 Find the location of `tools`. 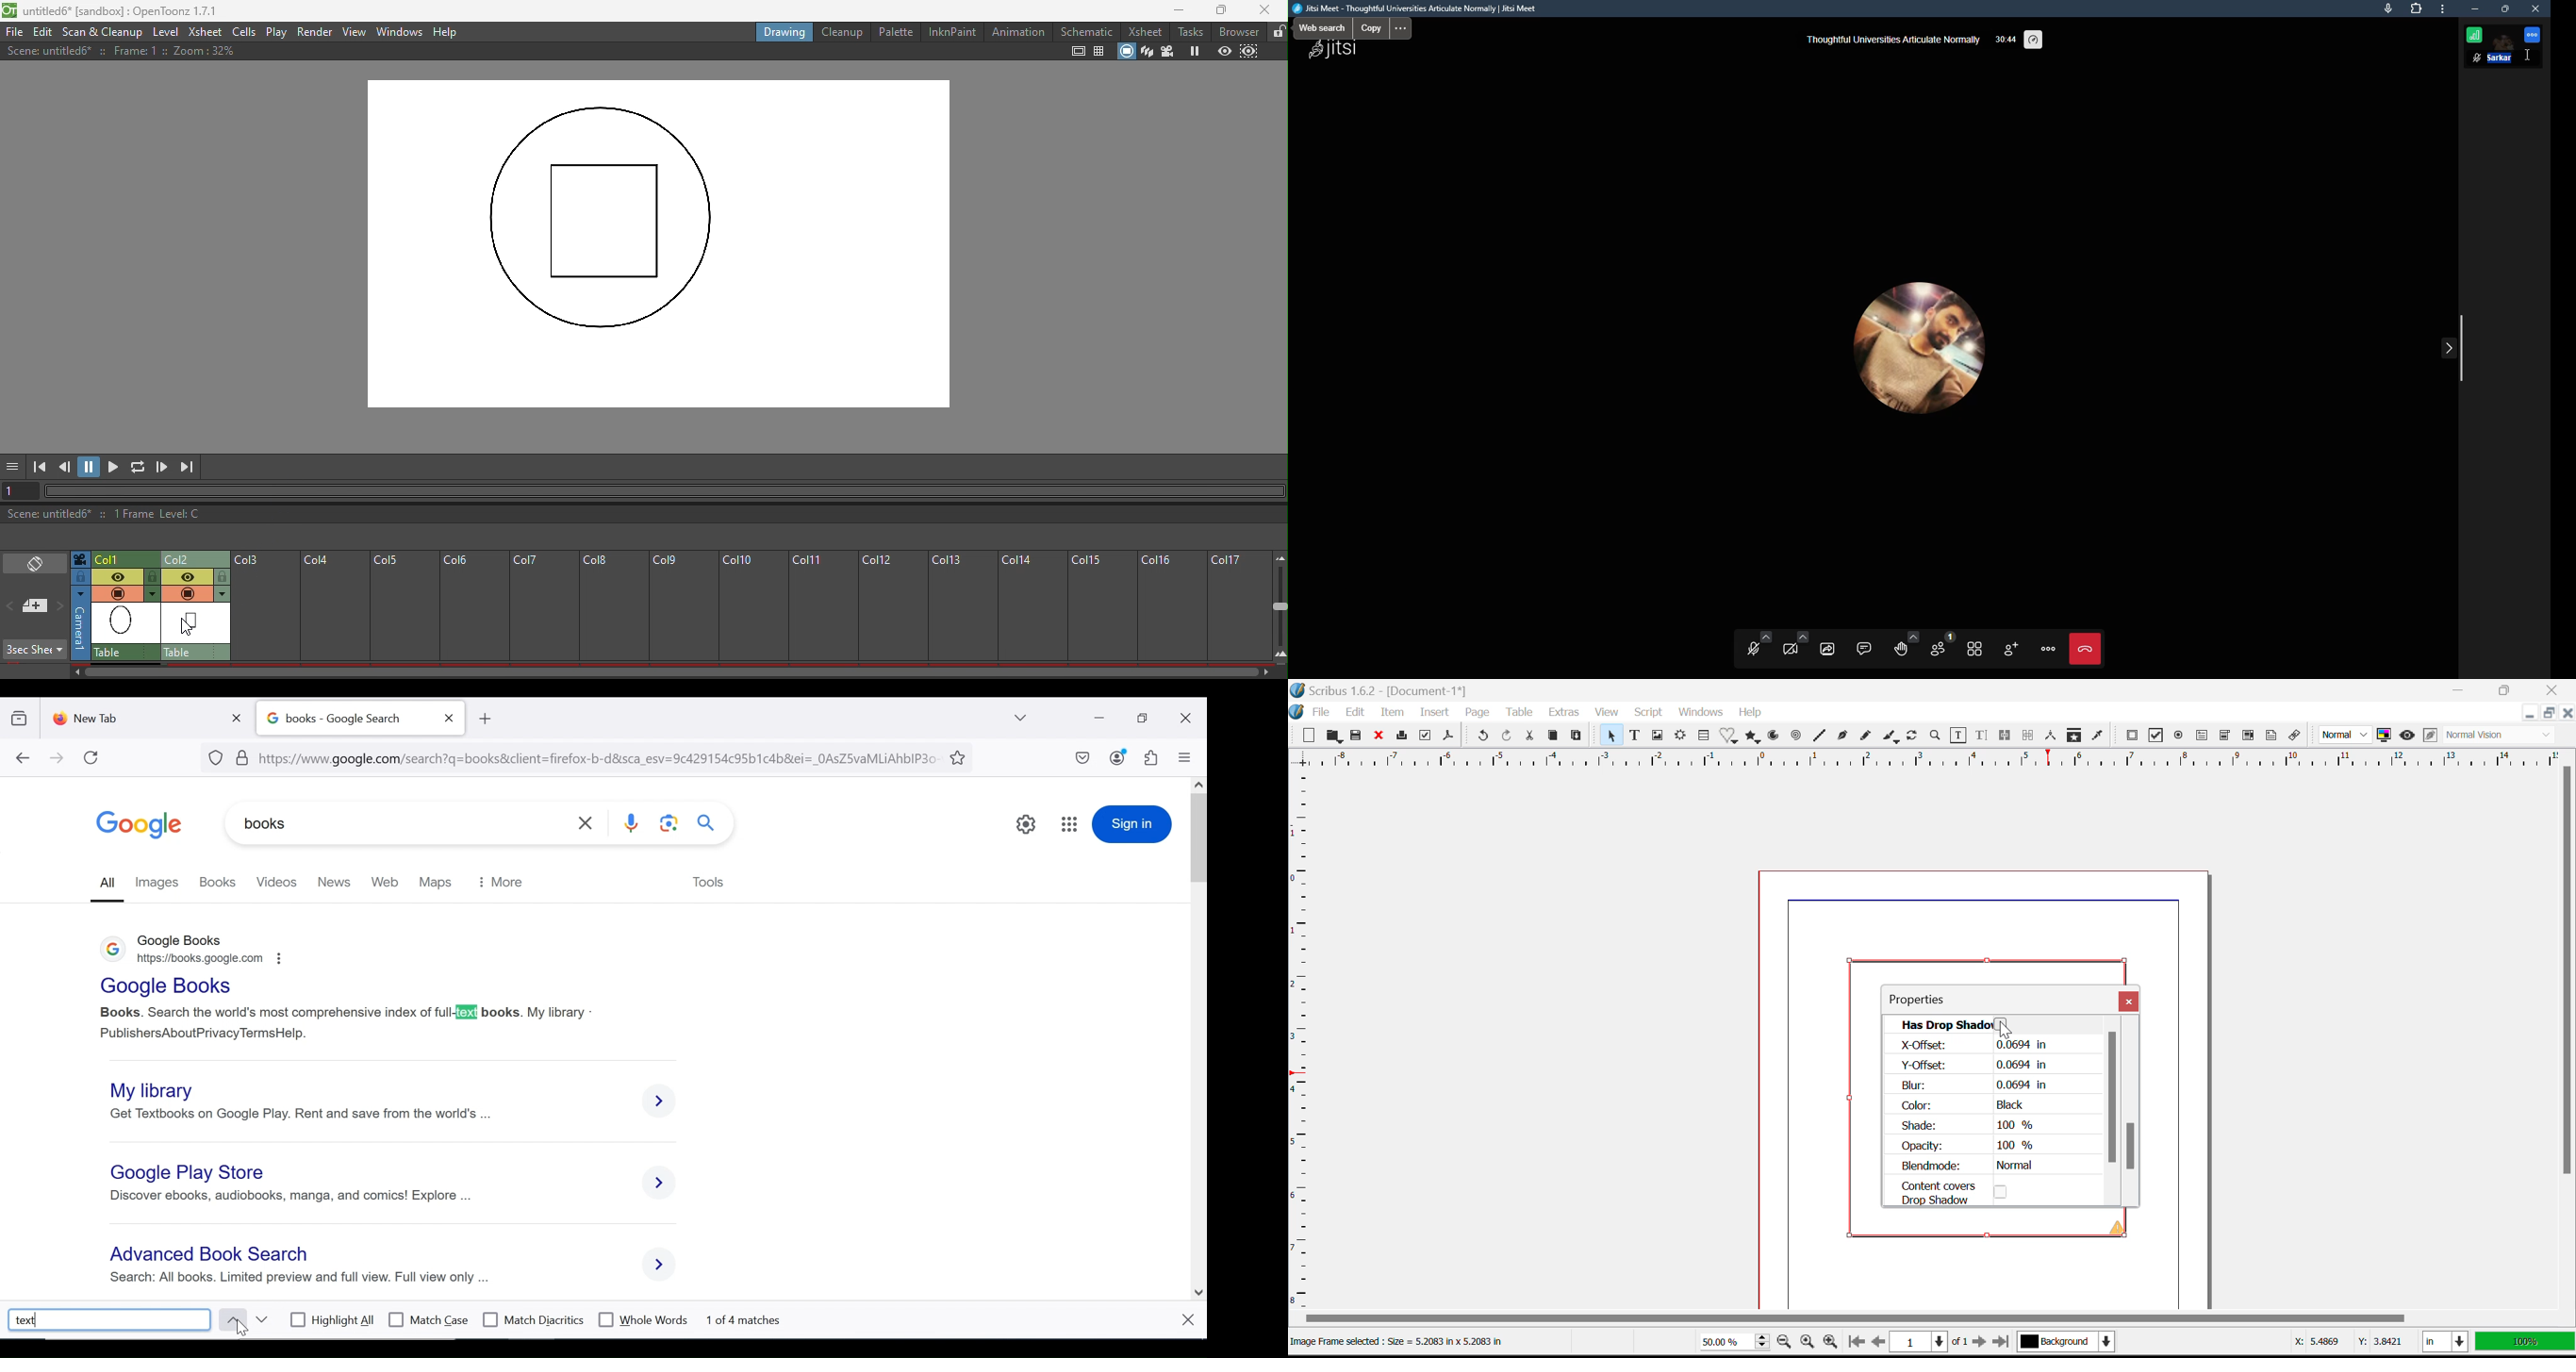

tools is located at coordinates (709, 883).